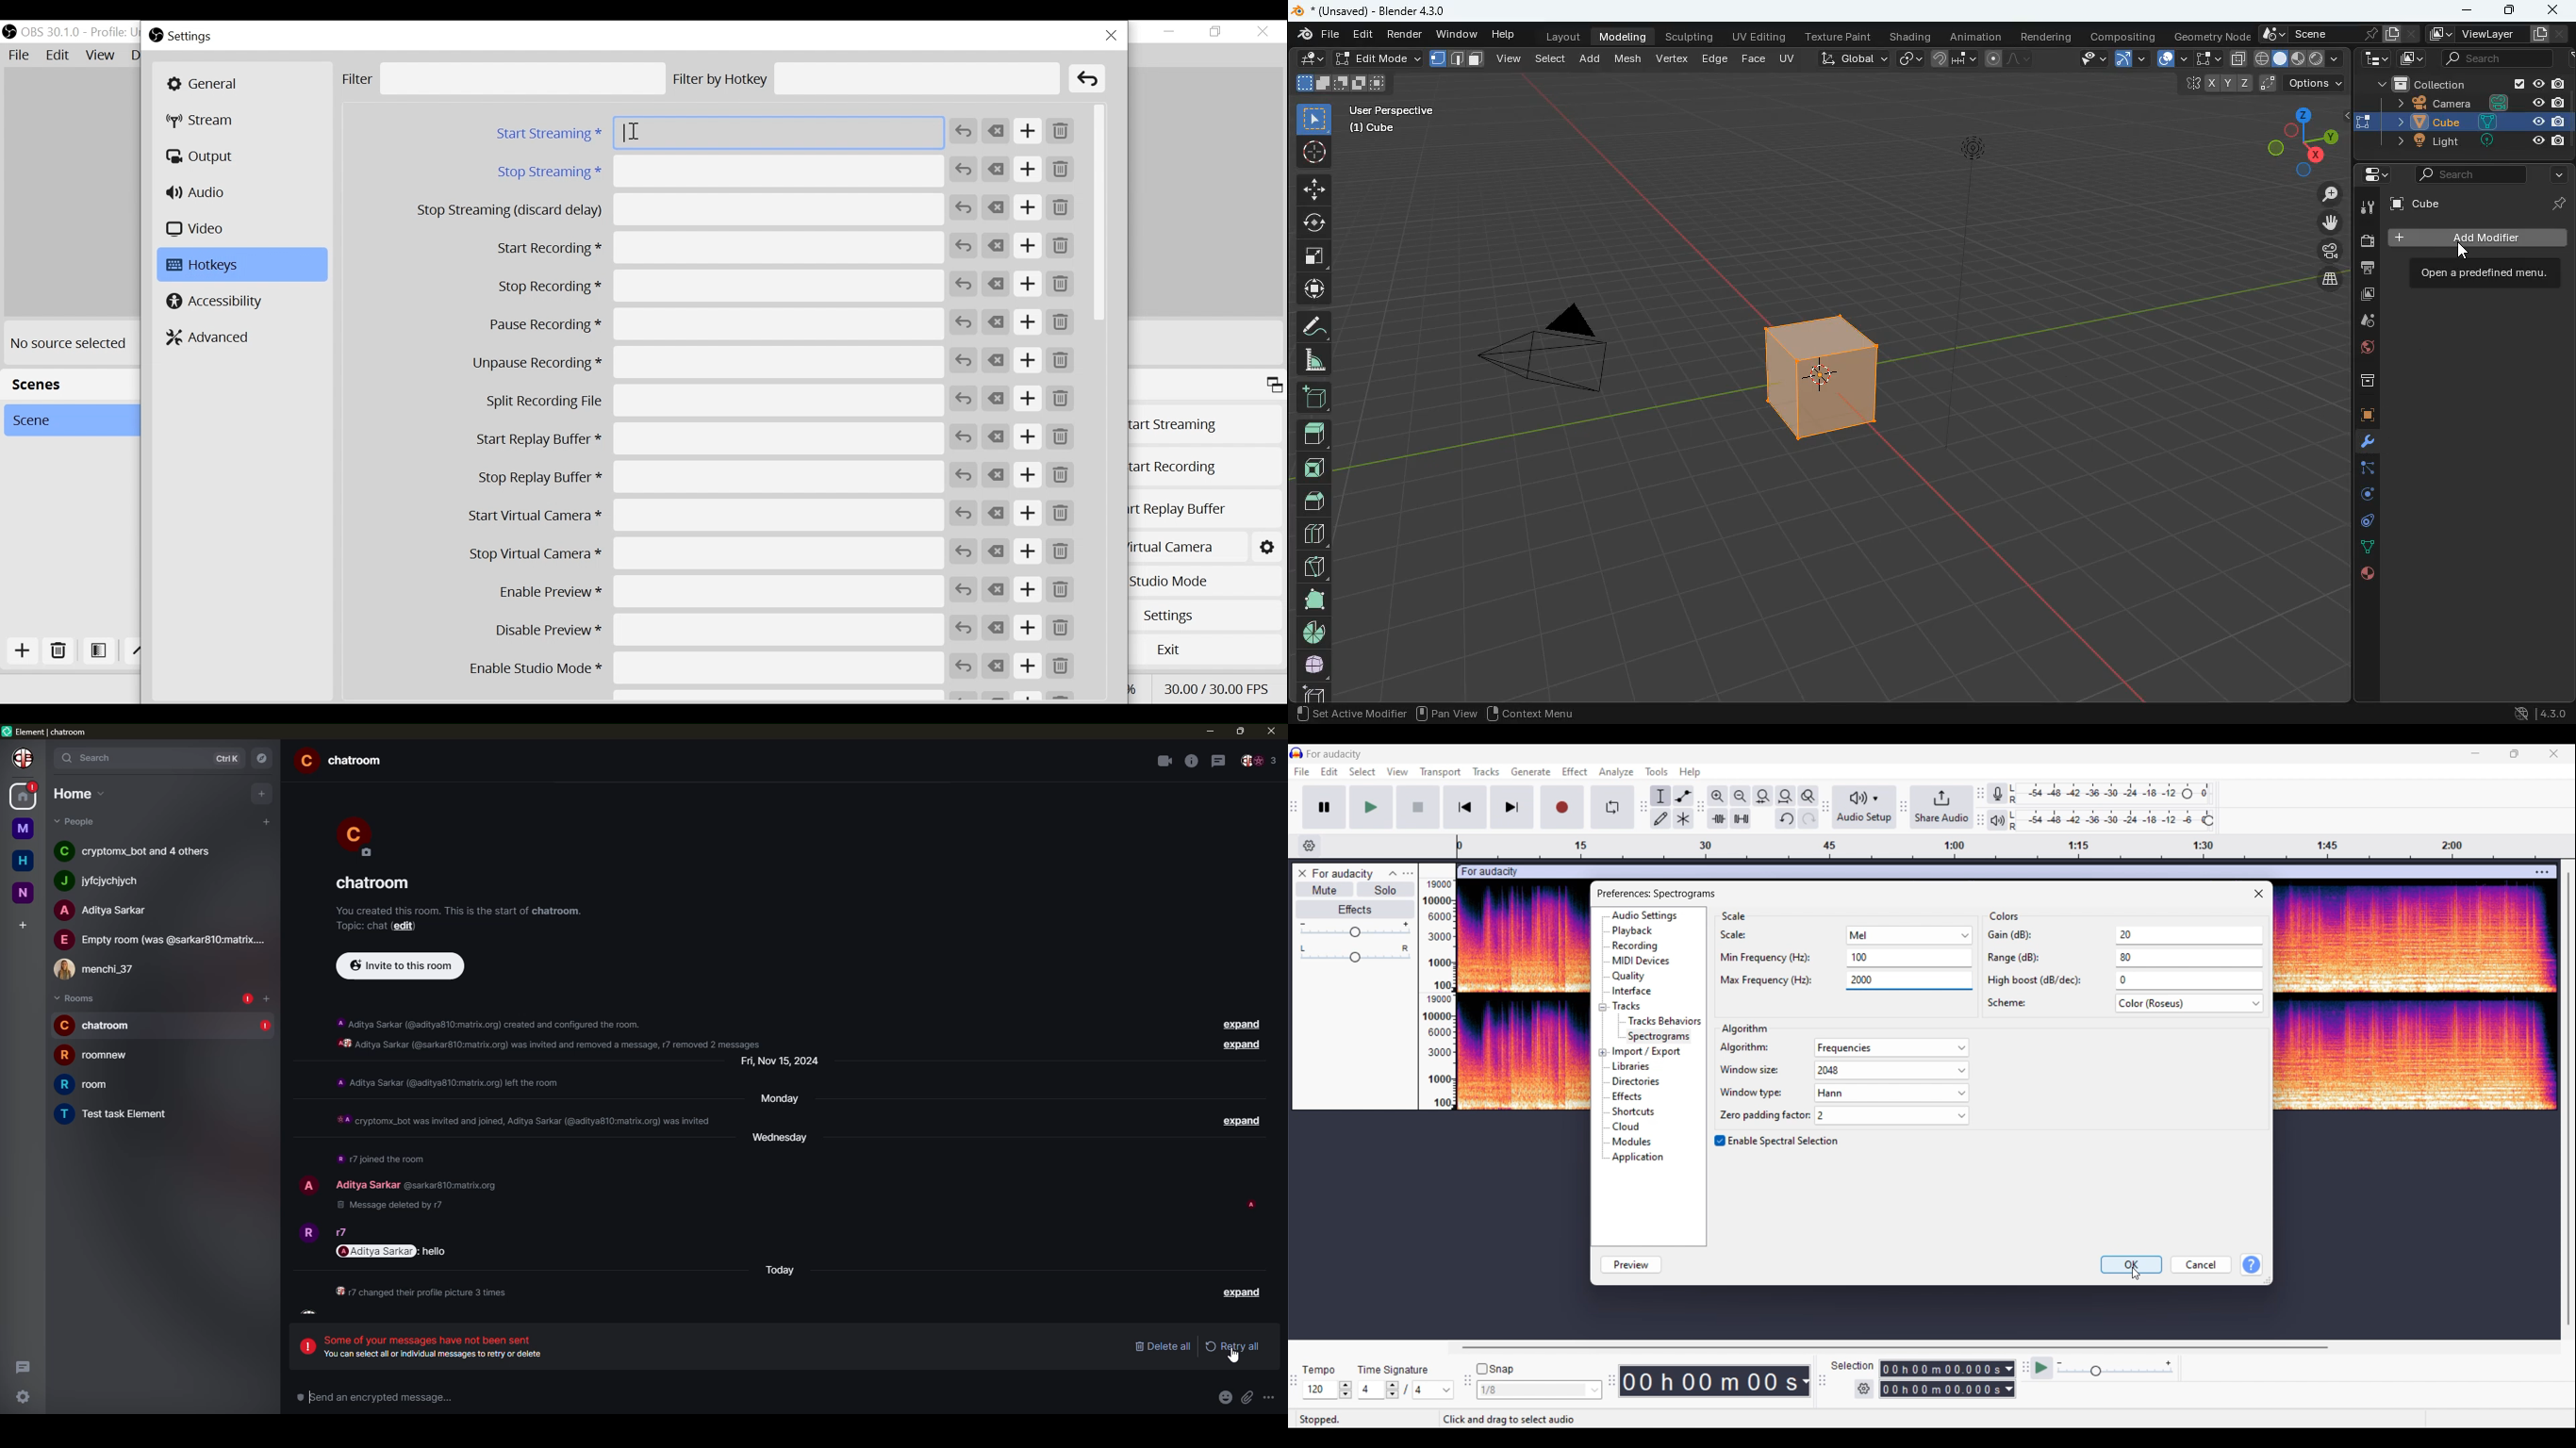 This screenshot has height=1456, width=2576. Describe the element at coordinates (1635, 1141) in the screenshot. I see `modules` at that location.